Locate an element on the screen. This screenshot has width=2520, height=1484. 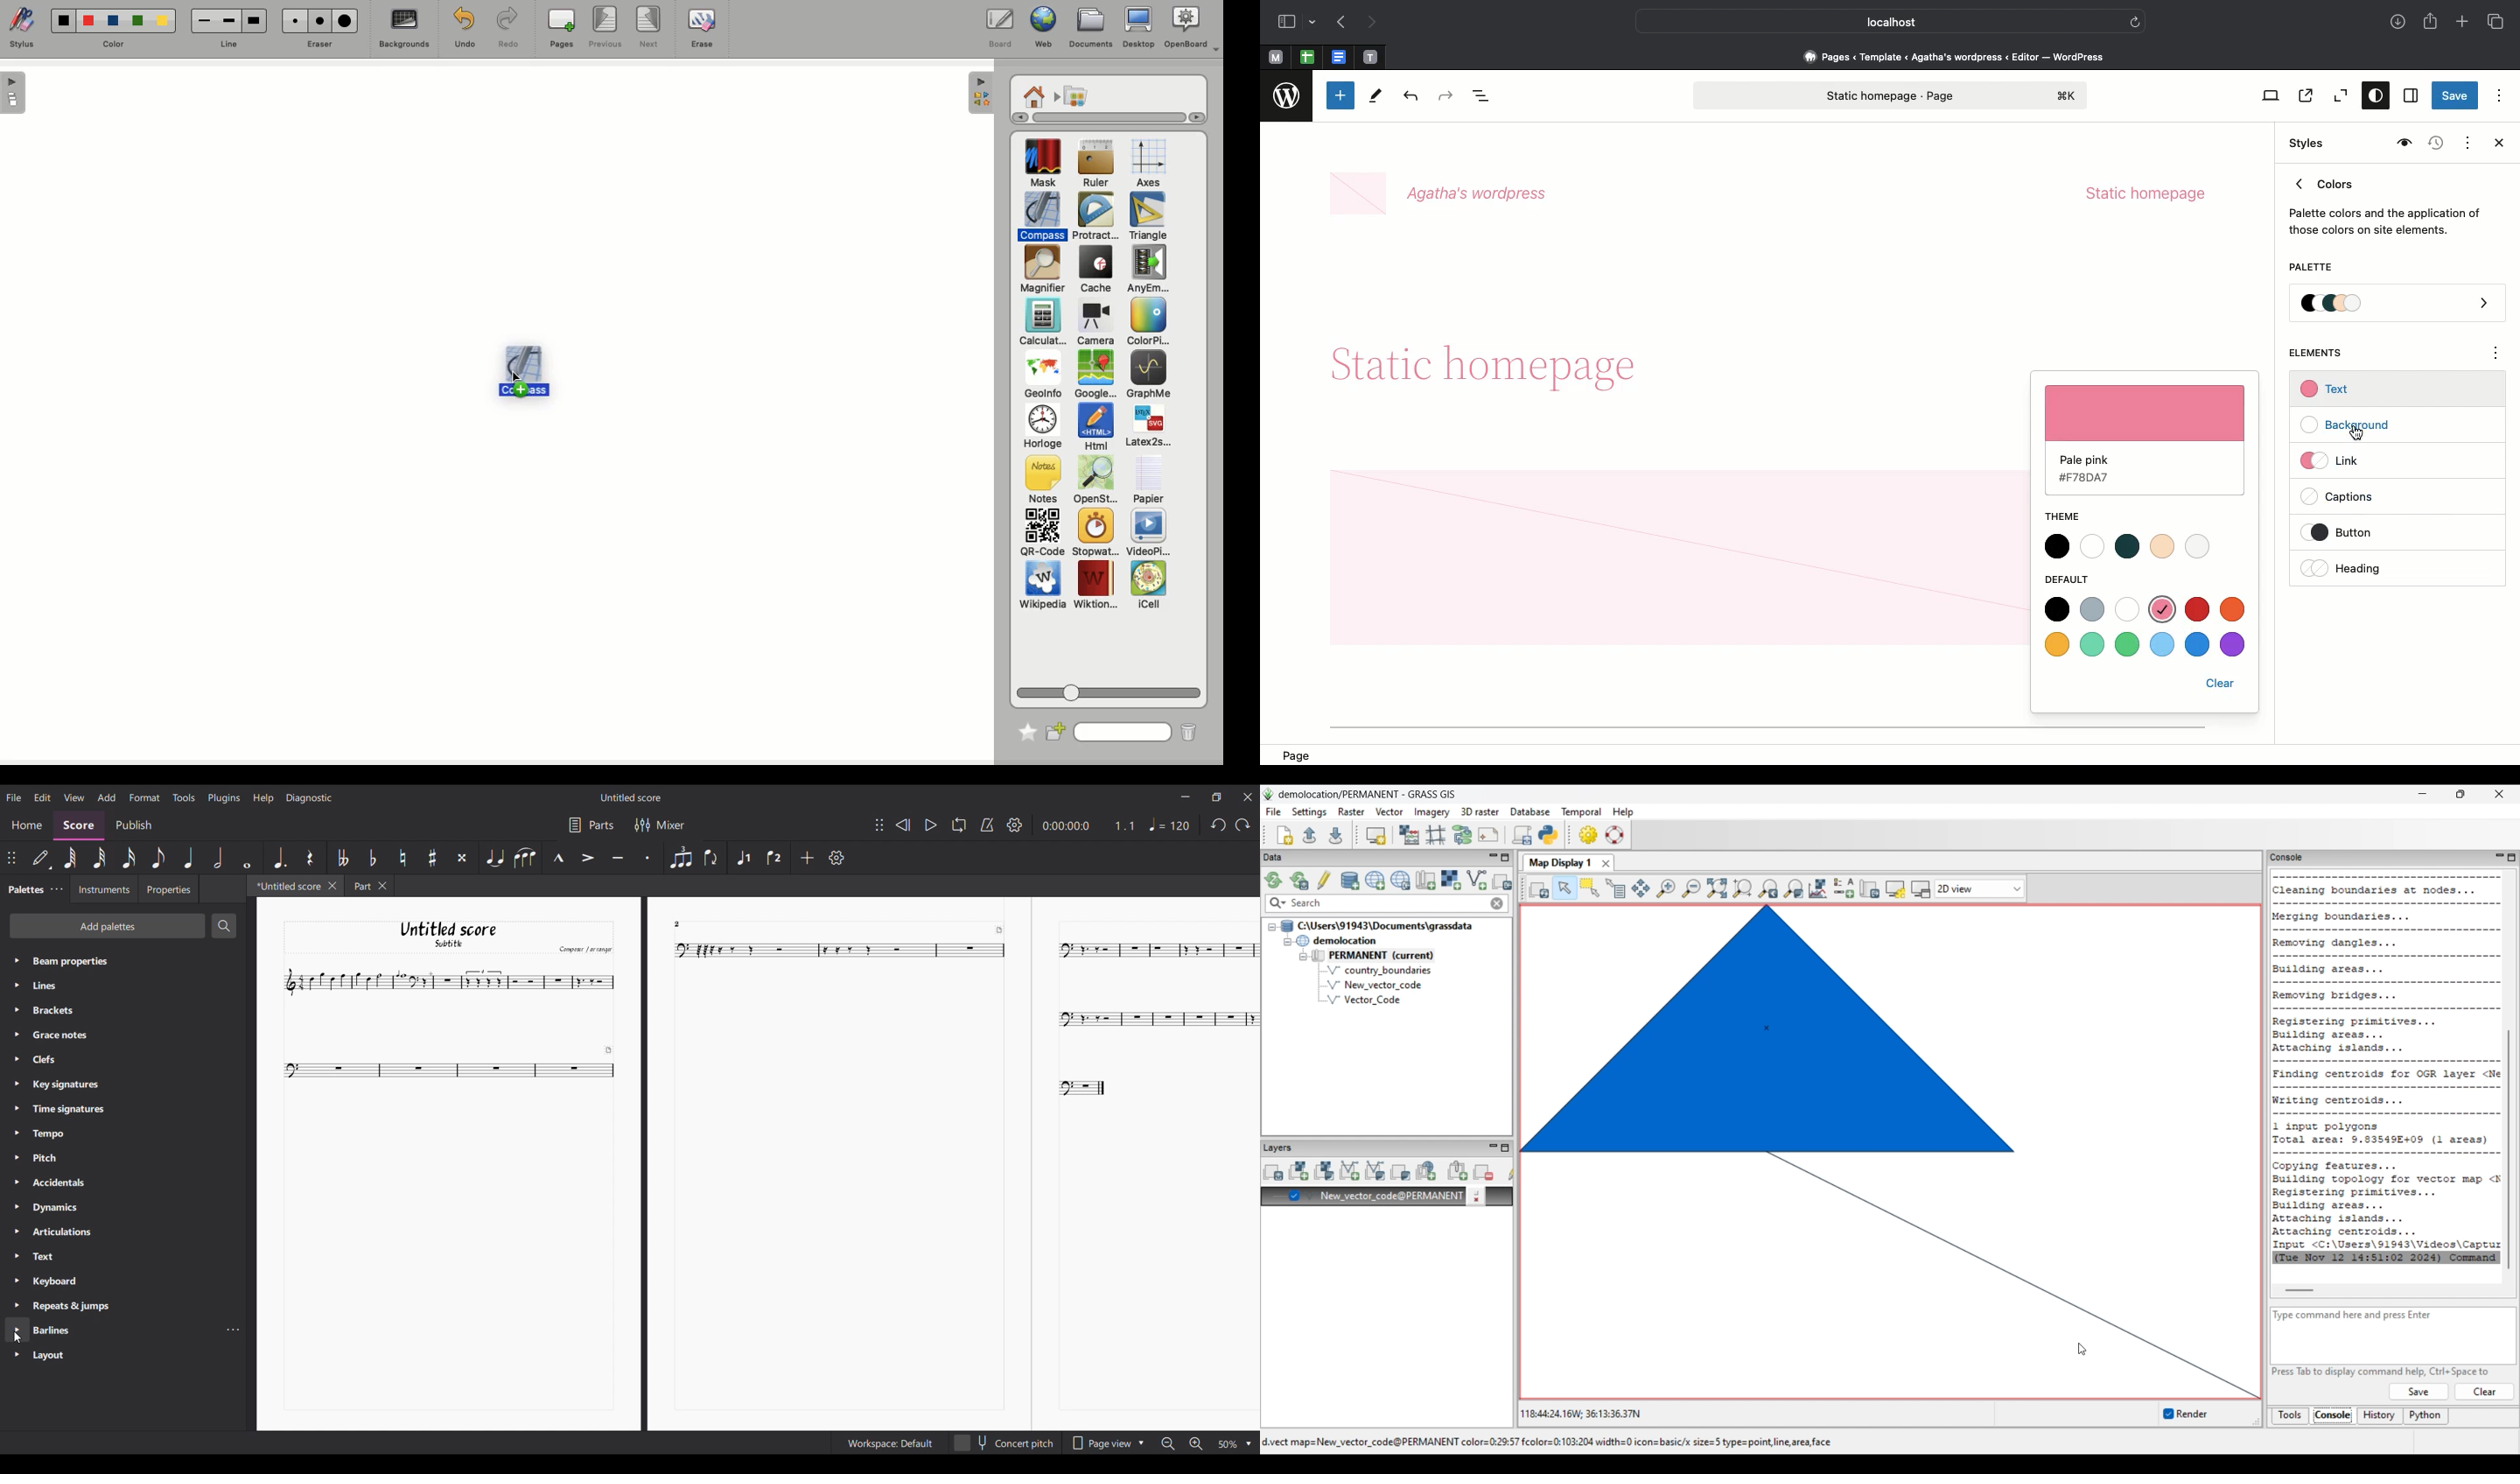
Notes is located at coordinates (1040, 480).